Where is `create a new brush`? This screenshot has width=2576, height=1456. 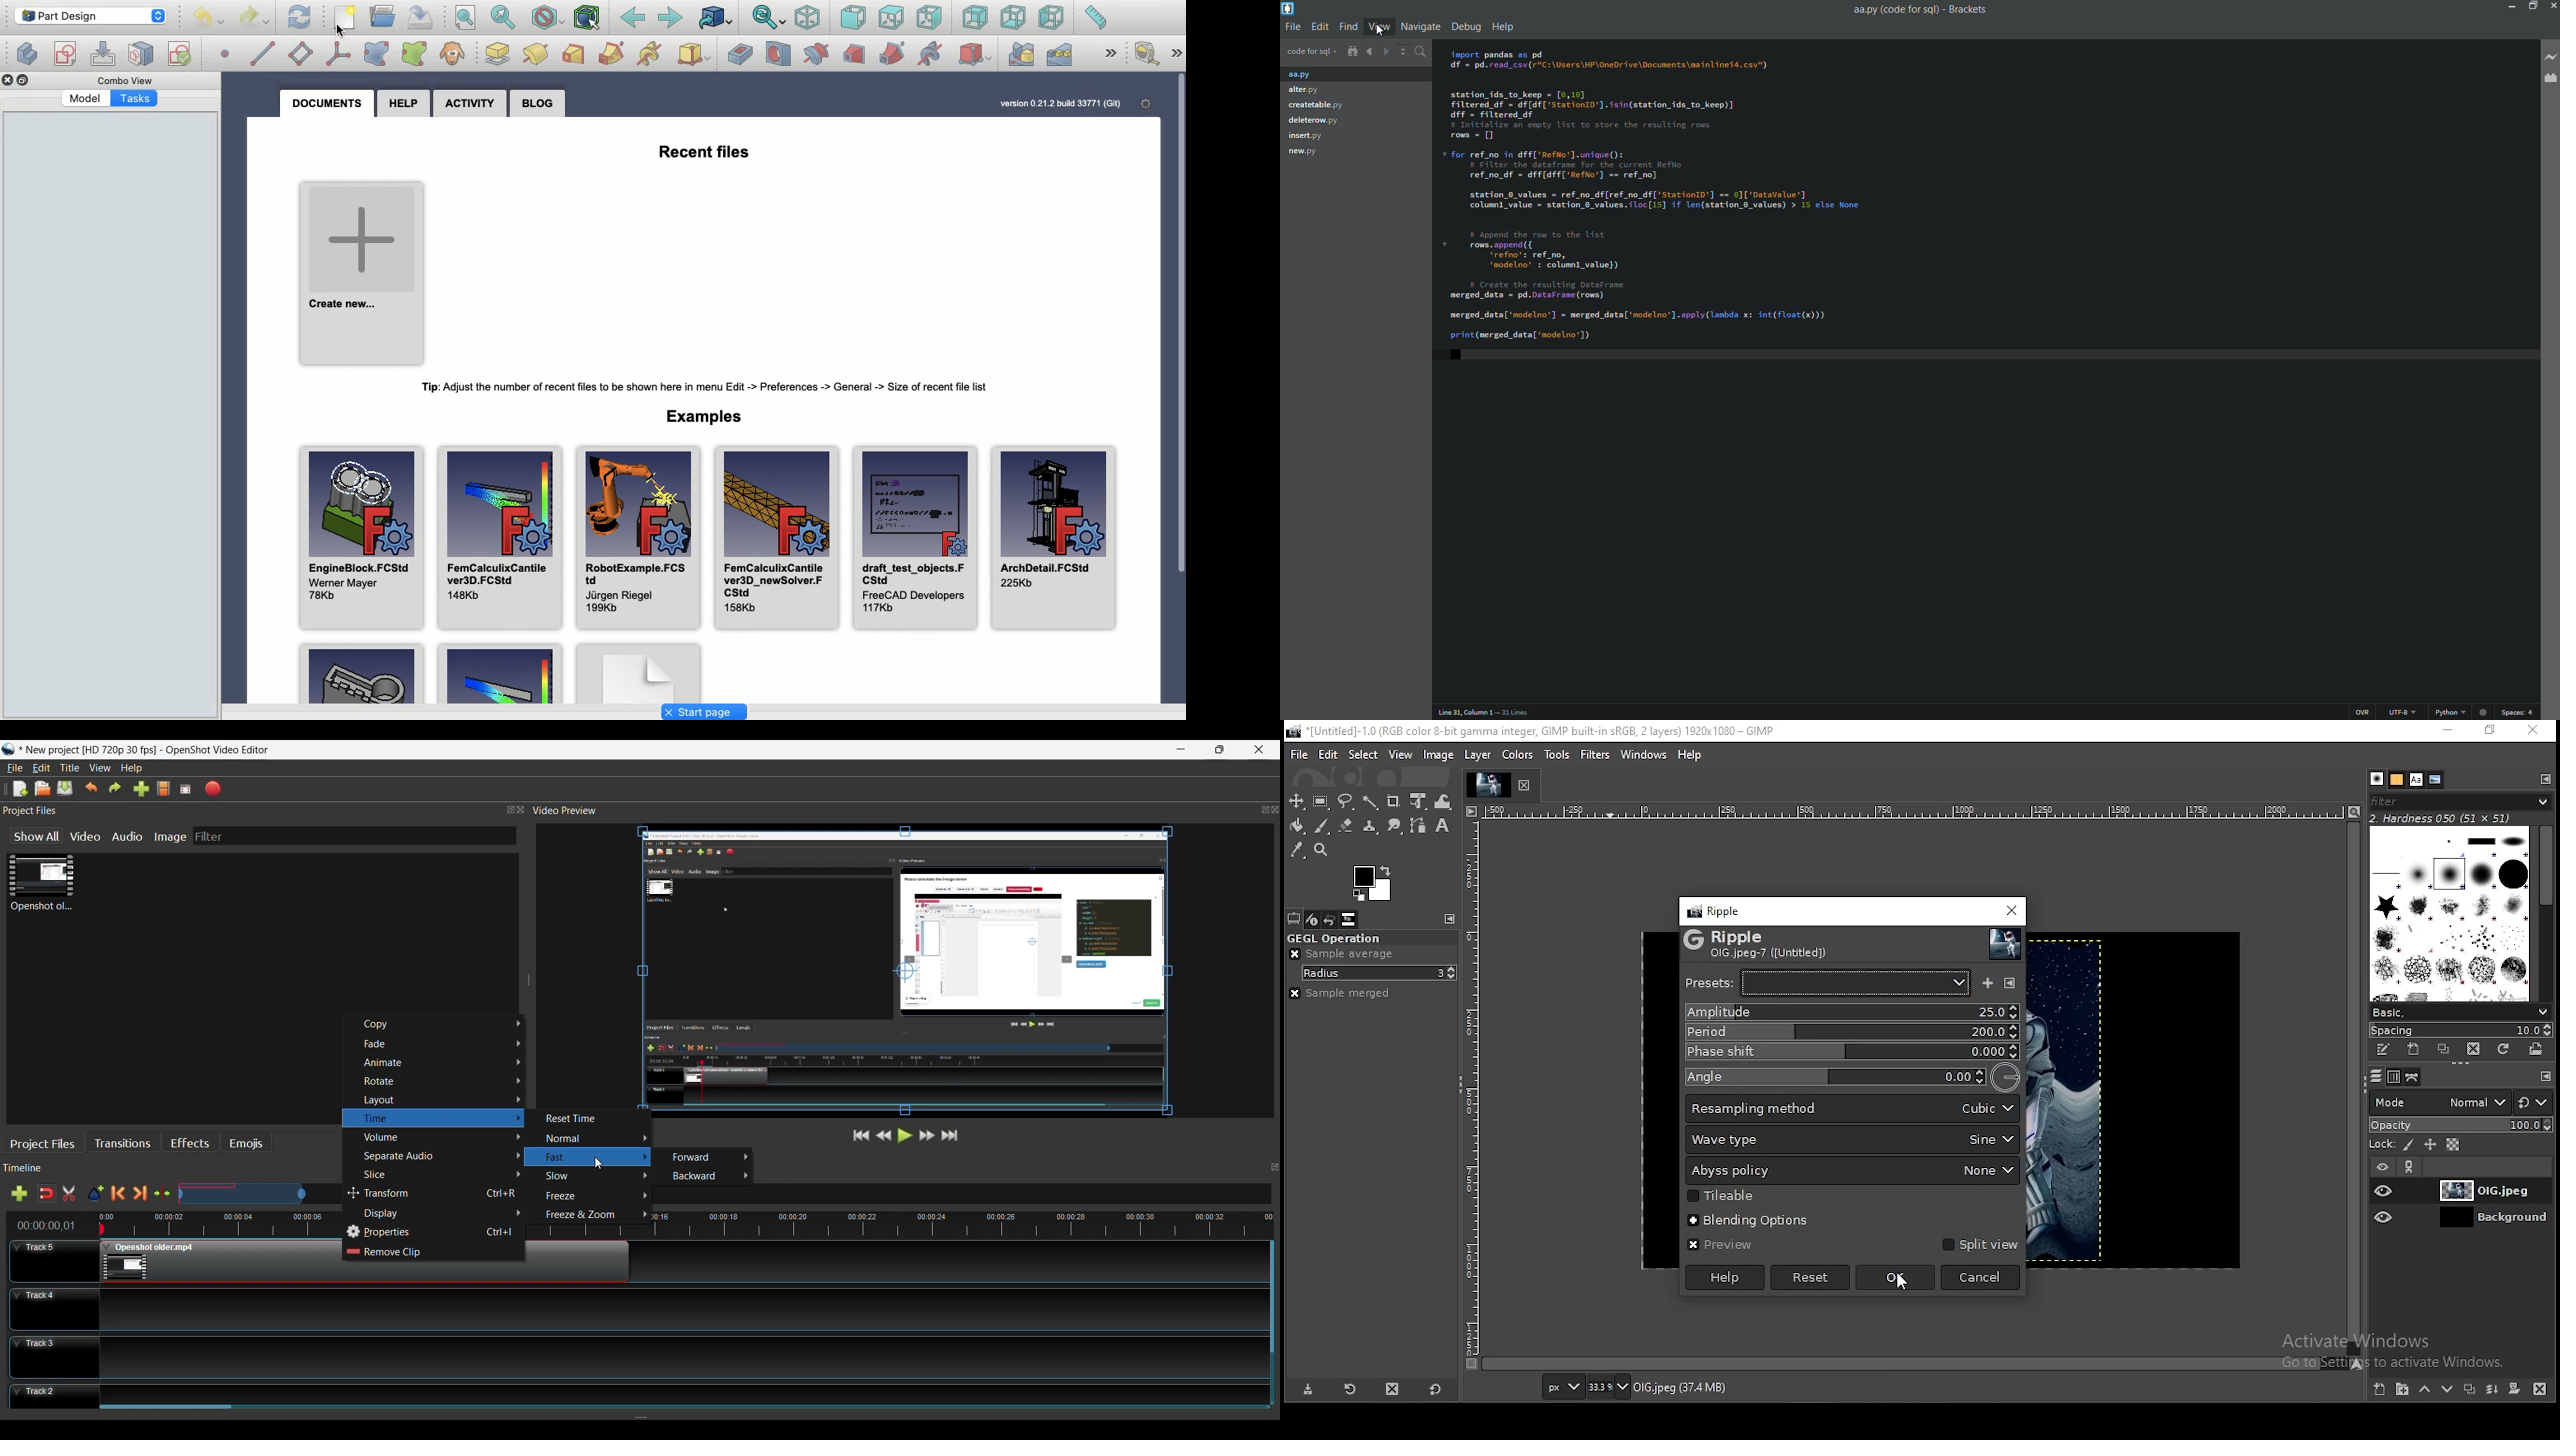
create a new brush is located at coordinates (2414, 1050).